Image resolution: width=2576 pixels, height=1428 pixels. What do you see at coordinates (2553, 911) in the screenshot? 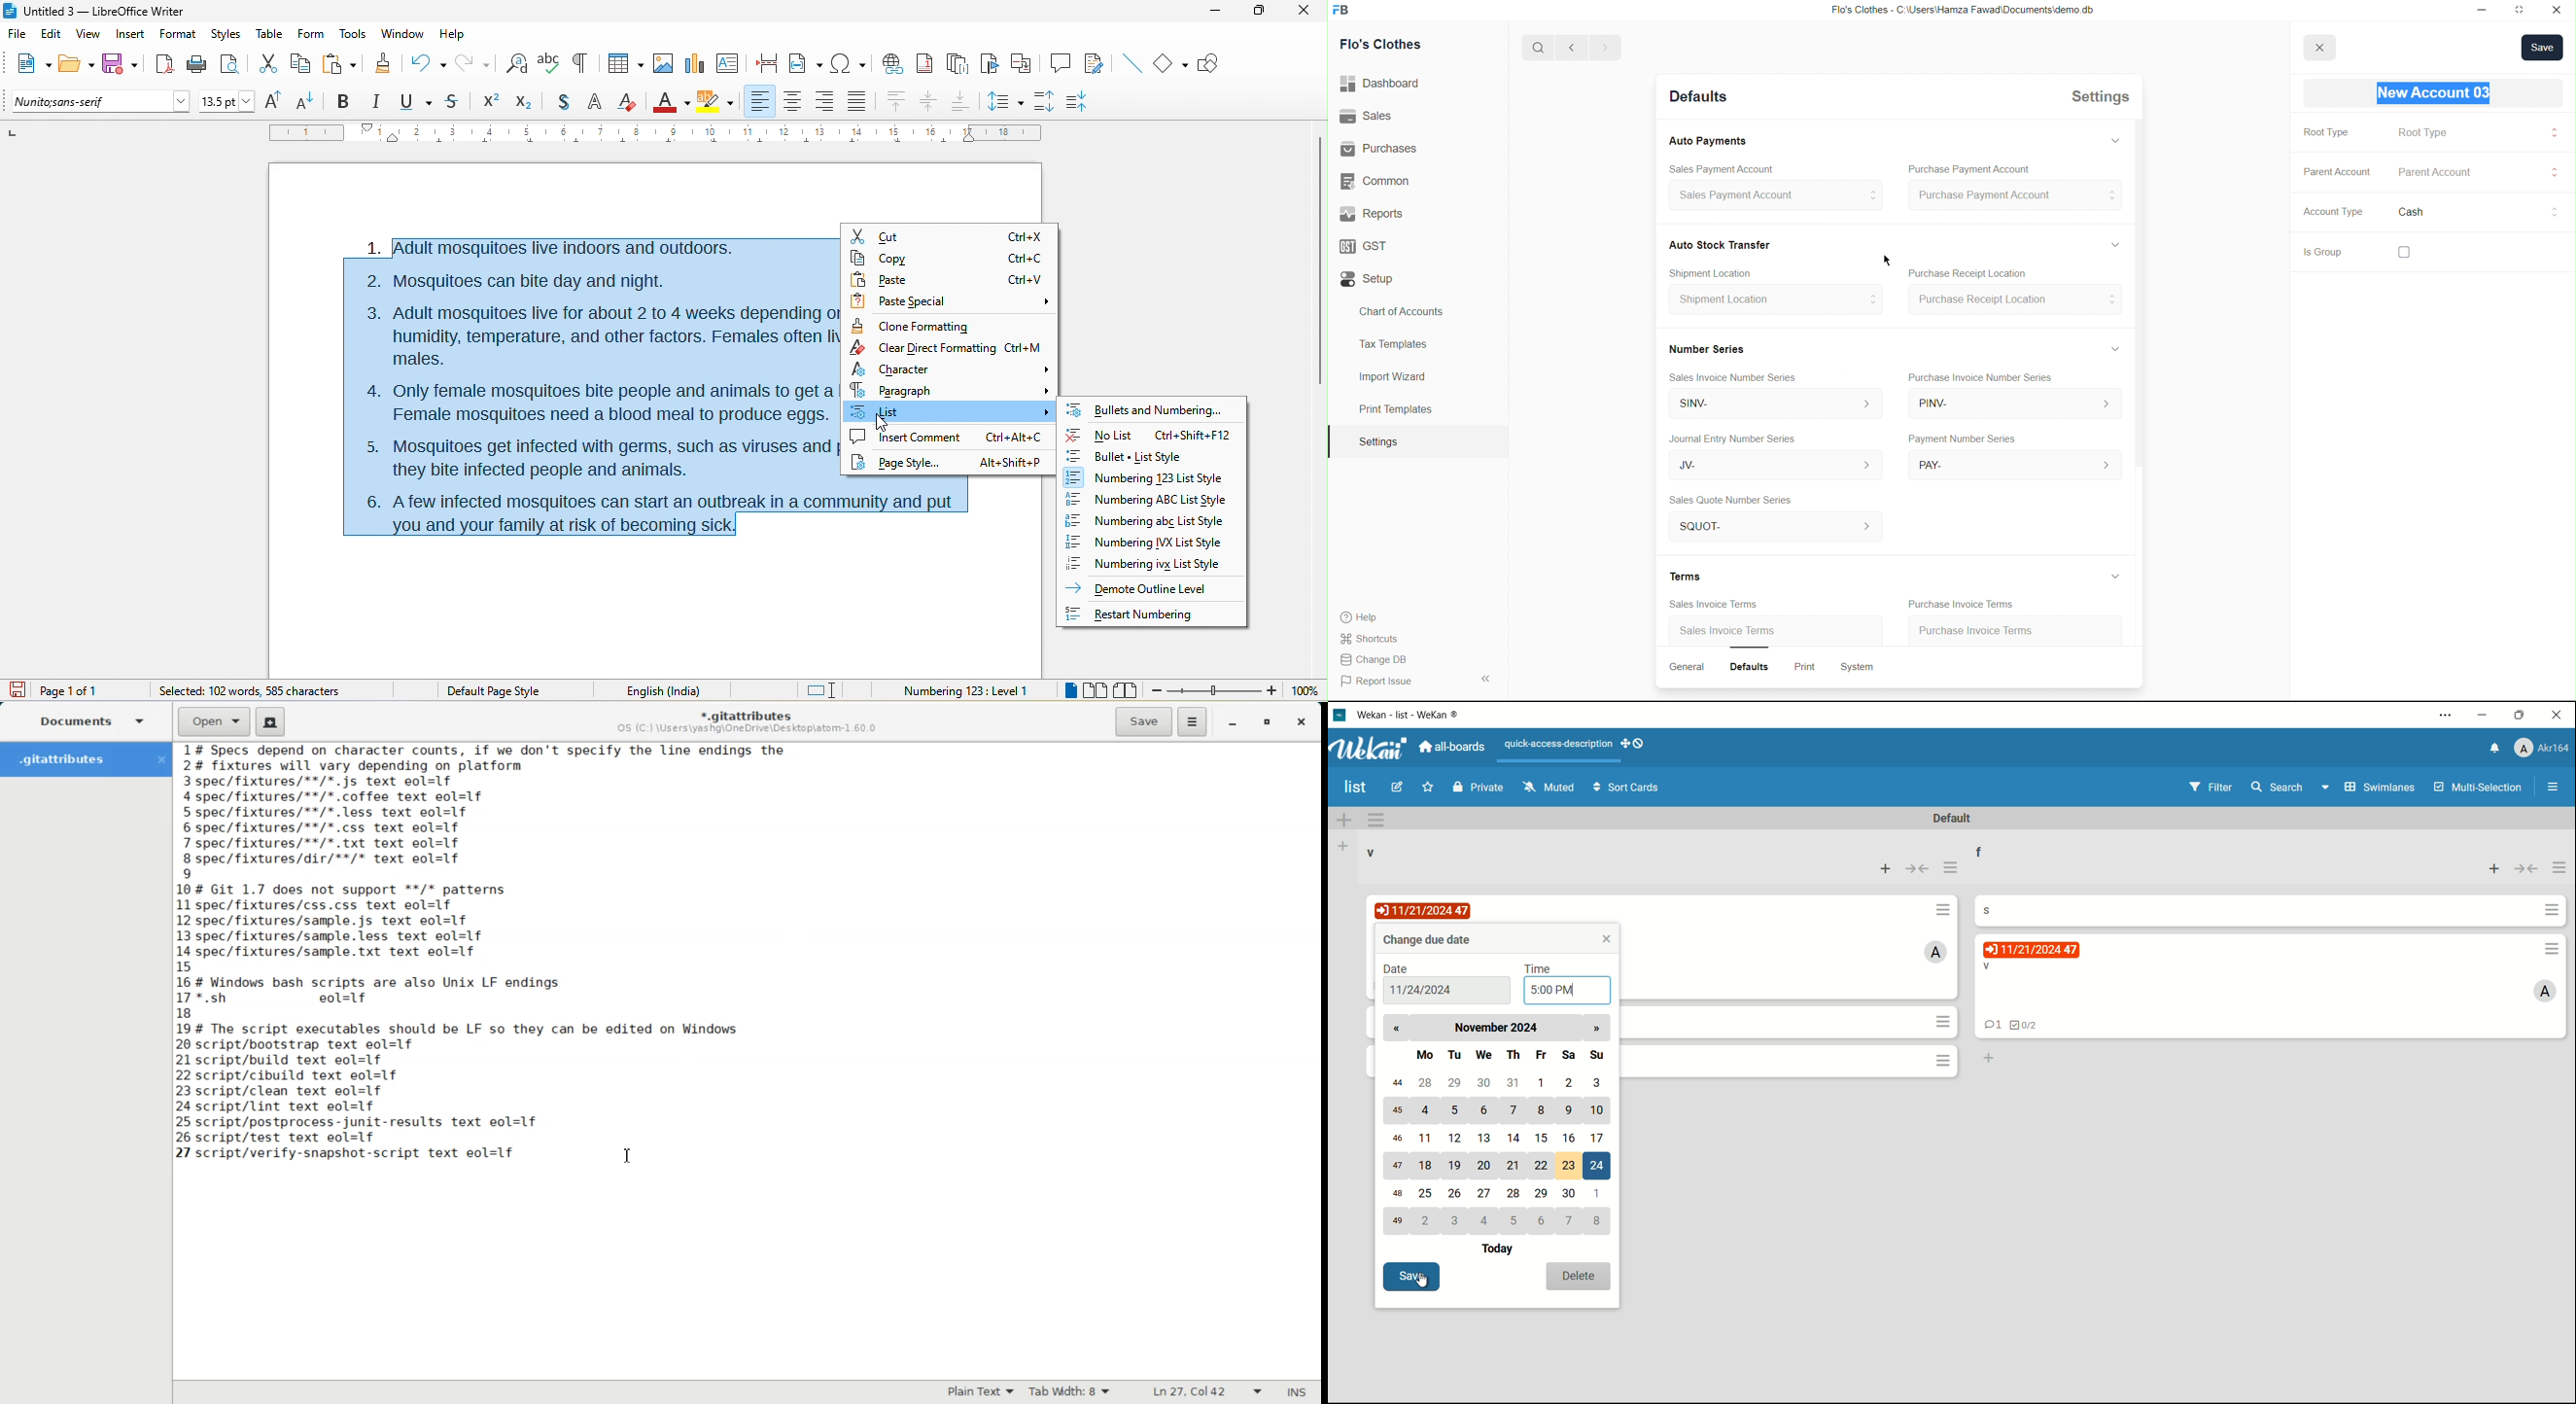
I see `card actions` at bounding box center [2553, 911].